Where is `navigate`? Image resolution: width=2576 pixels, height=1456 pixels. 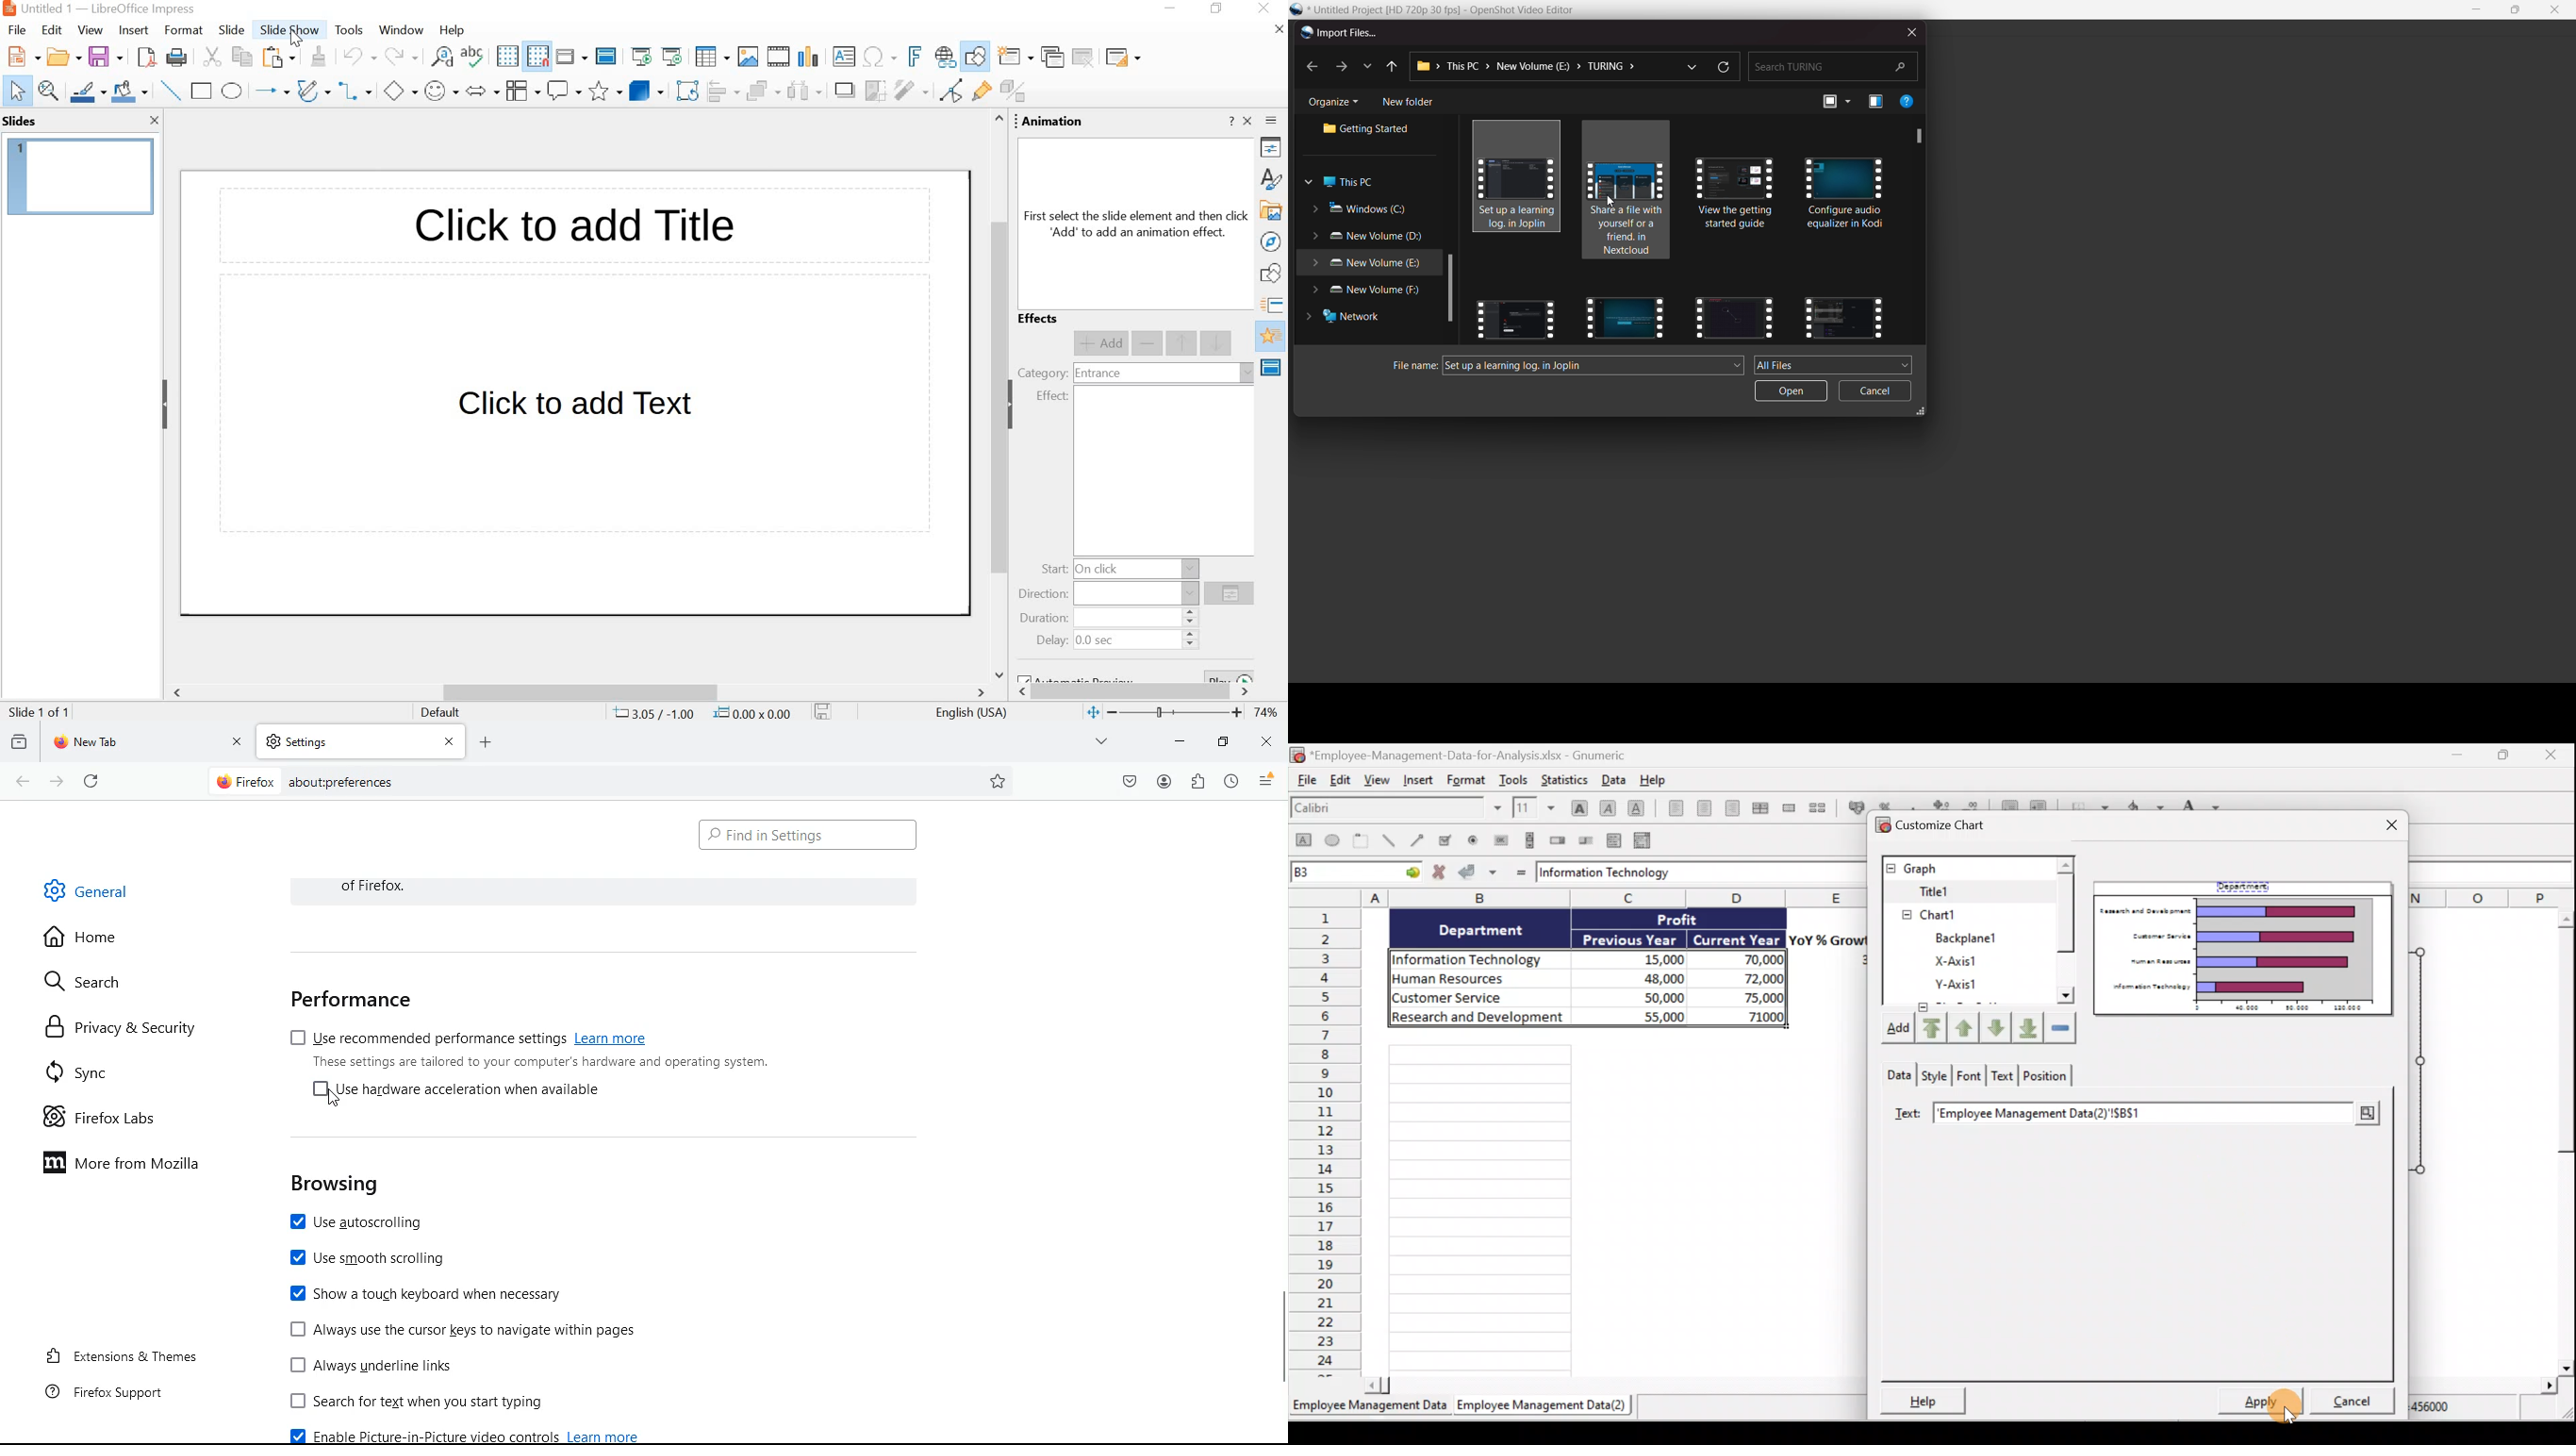
navigate is located at coordinates (1272, 242).